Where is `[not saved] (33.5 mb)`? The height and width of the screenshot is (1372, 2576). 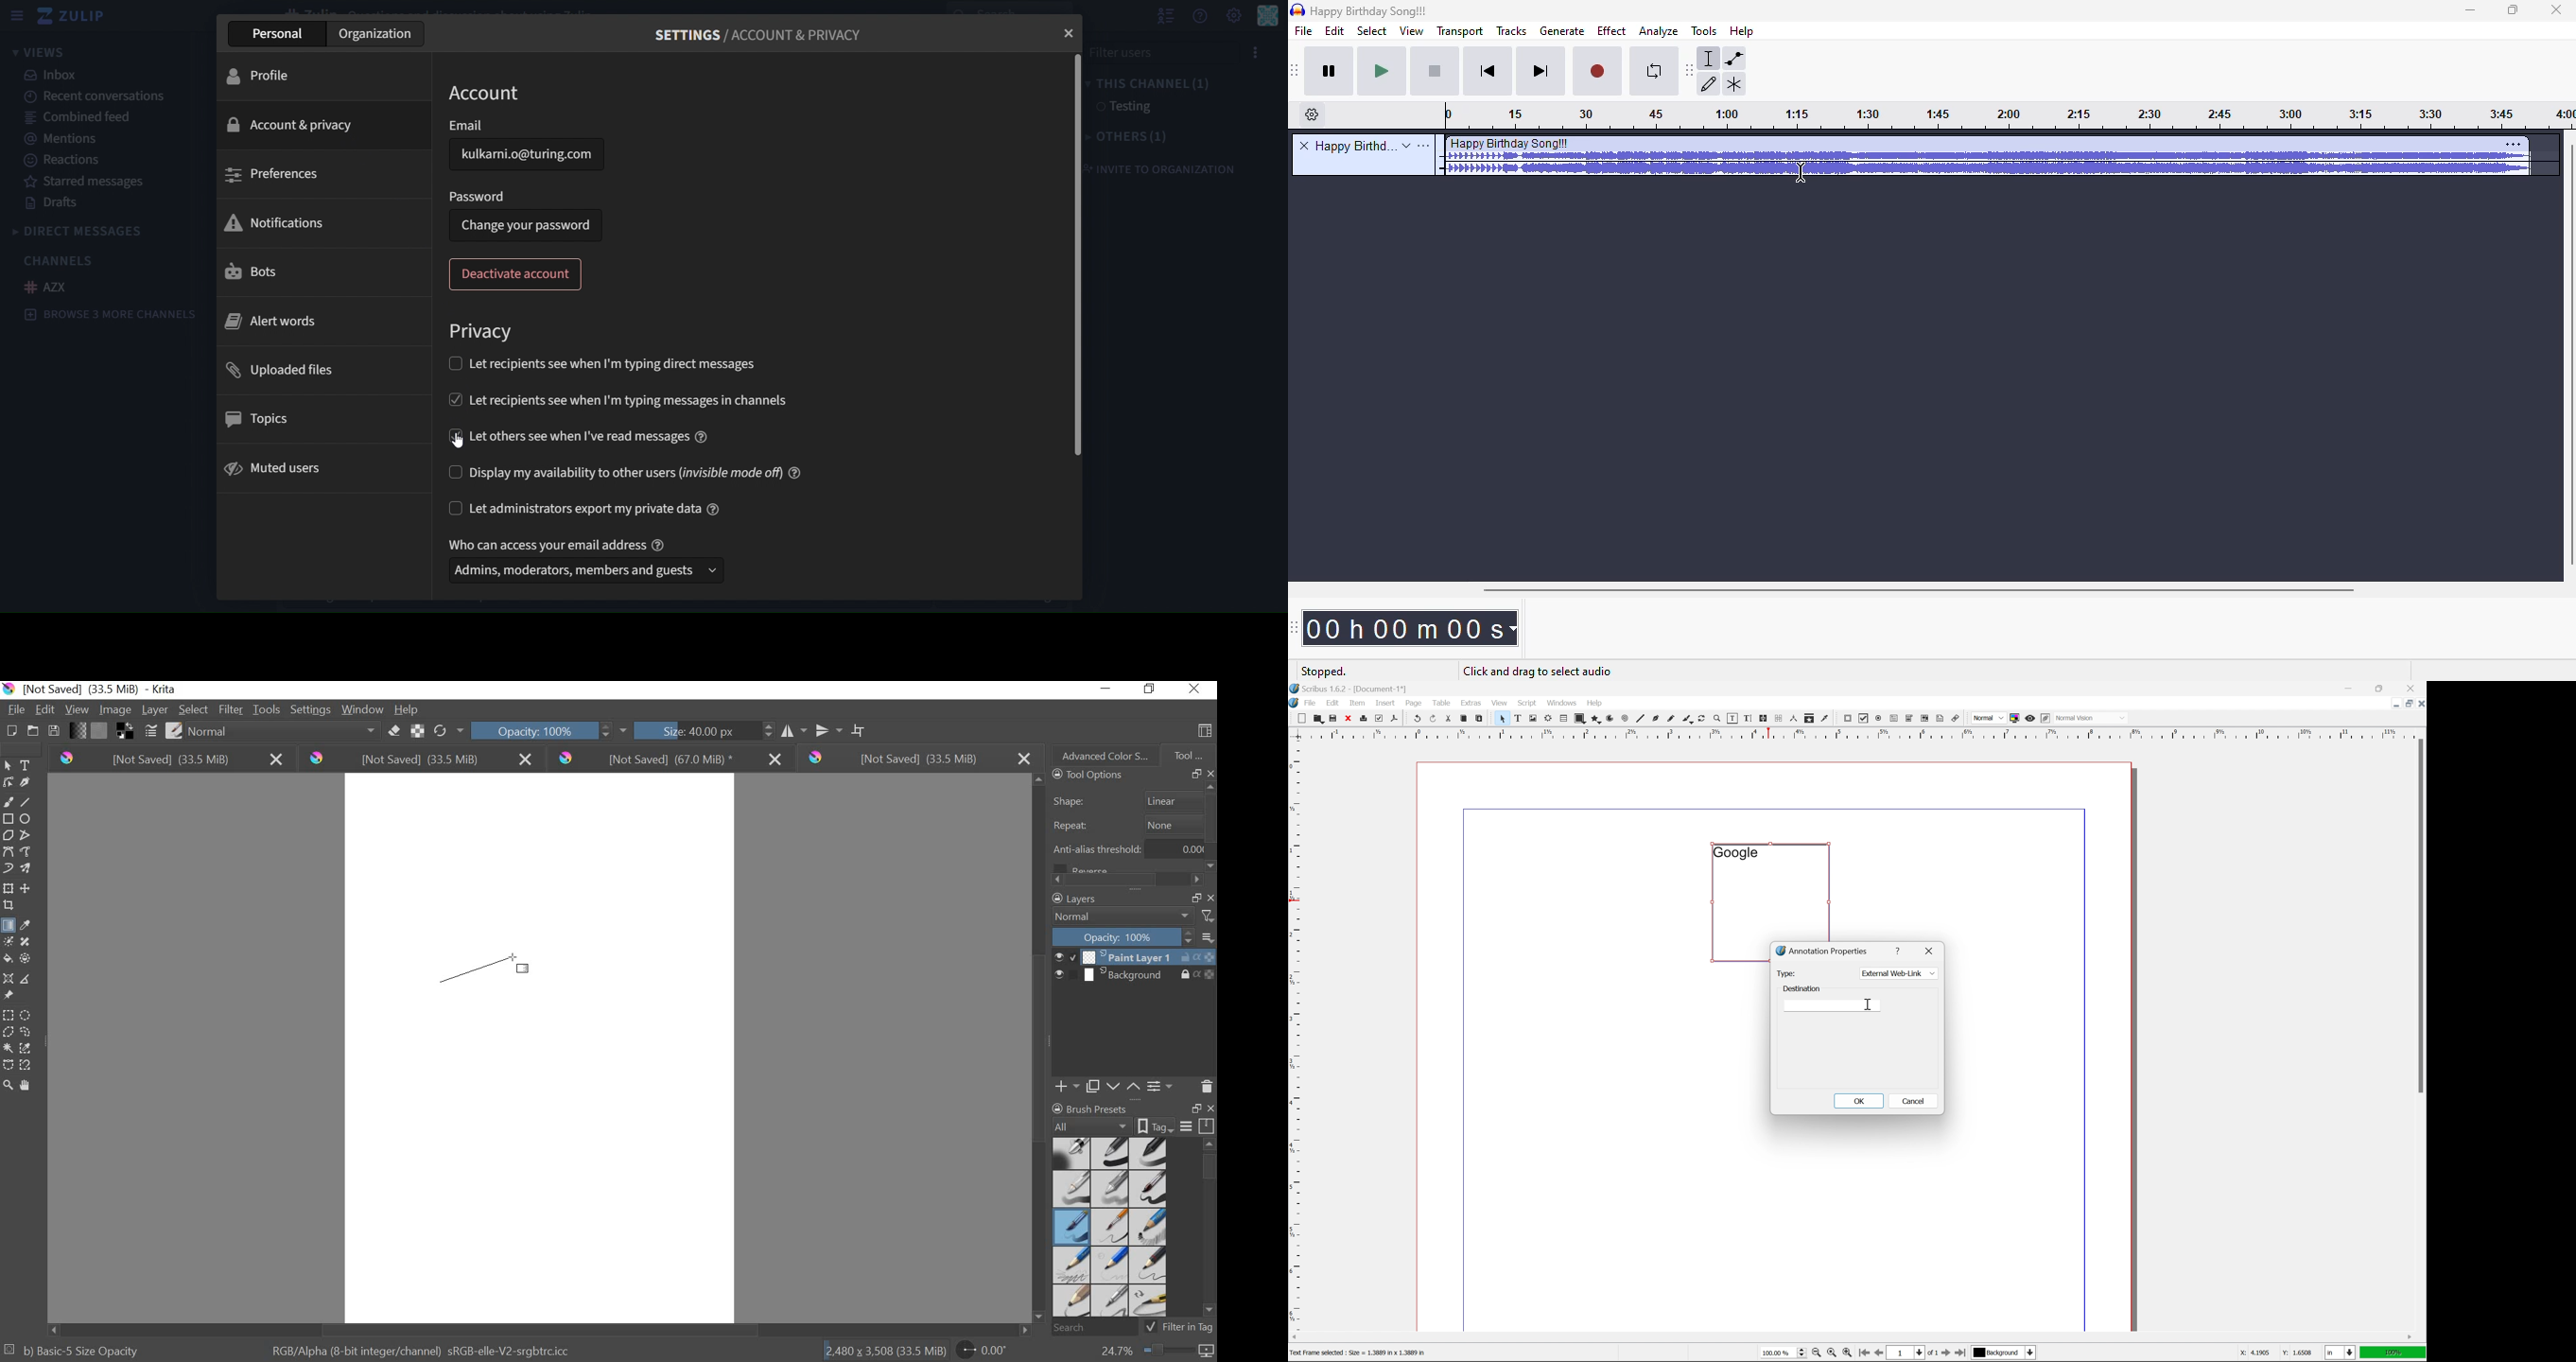 [not saved] (33.5 mb) is located at coordinates (916, 758).